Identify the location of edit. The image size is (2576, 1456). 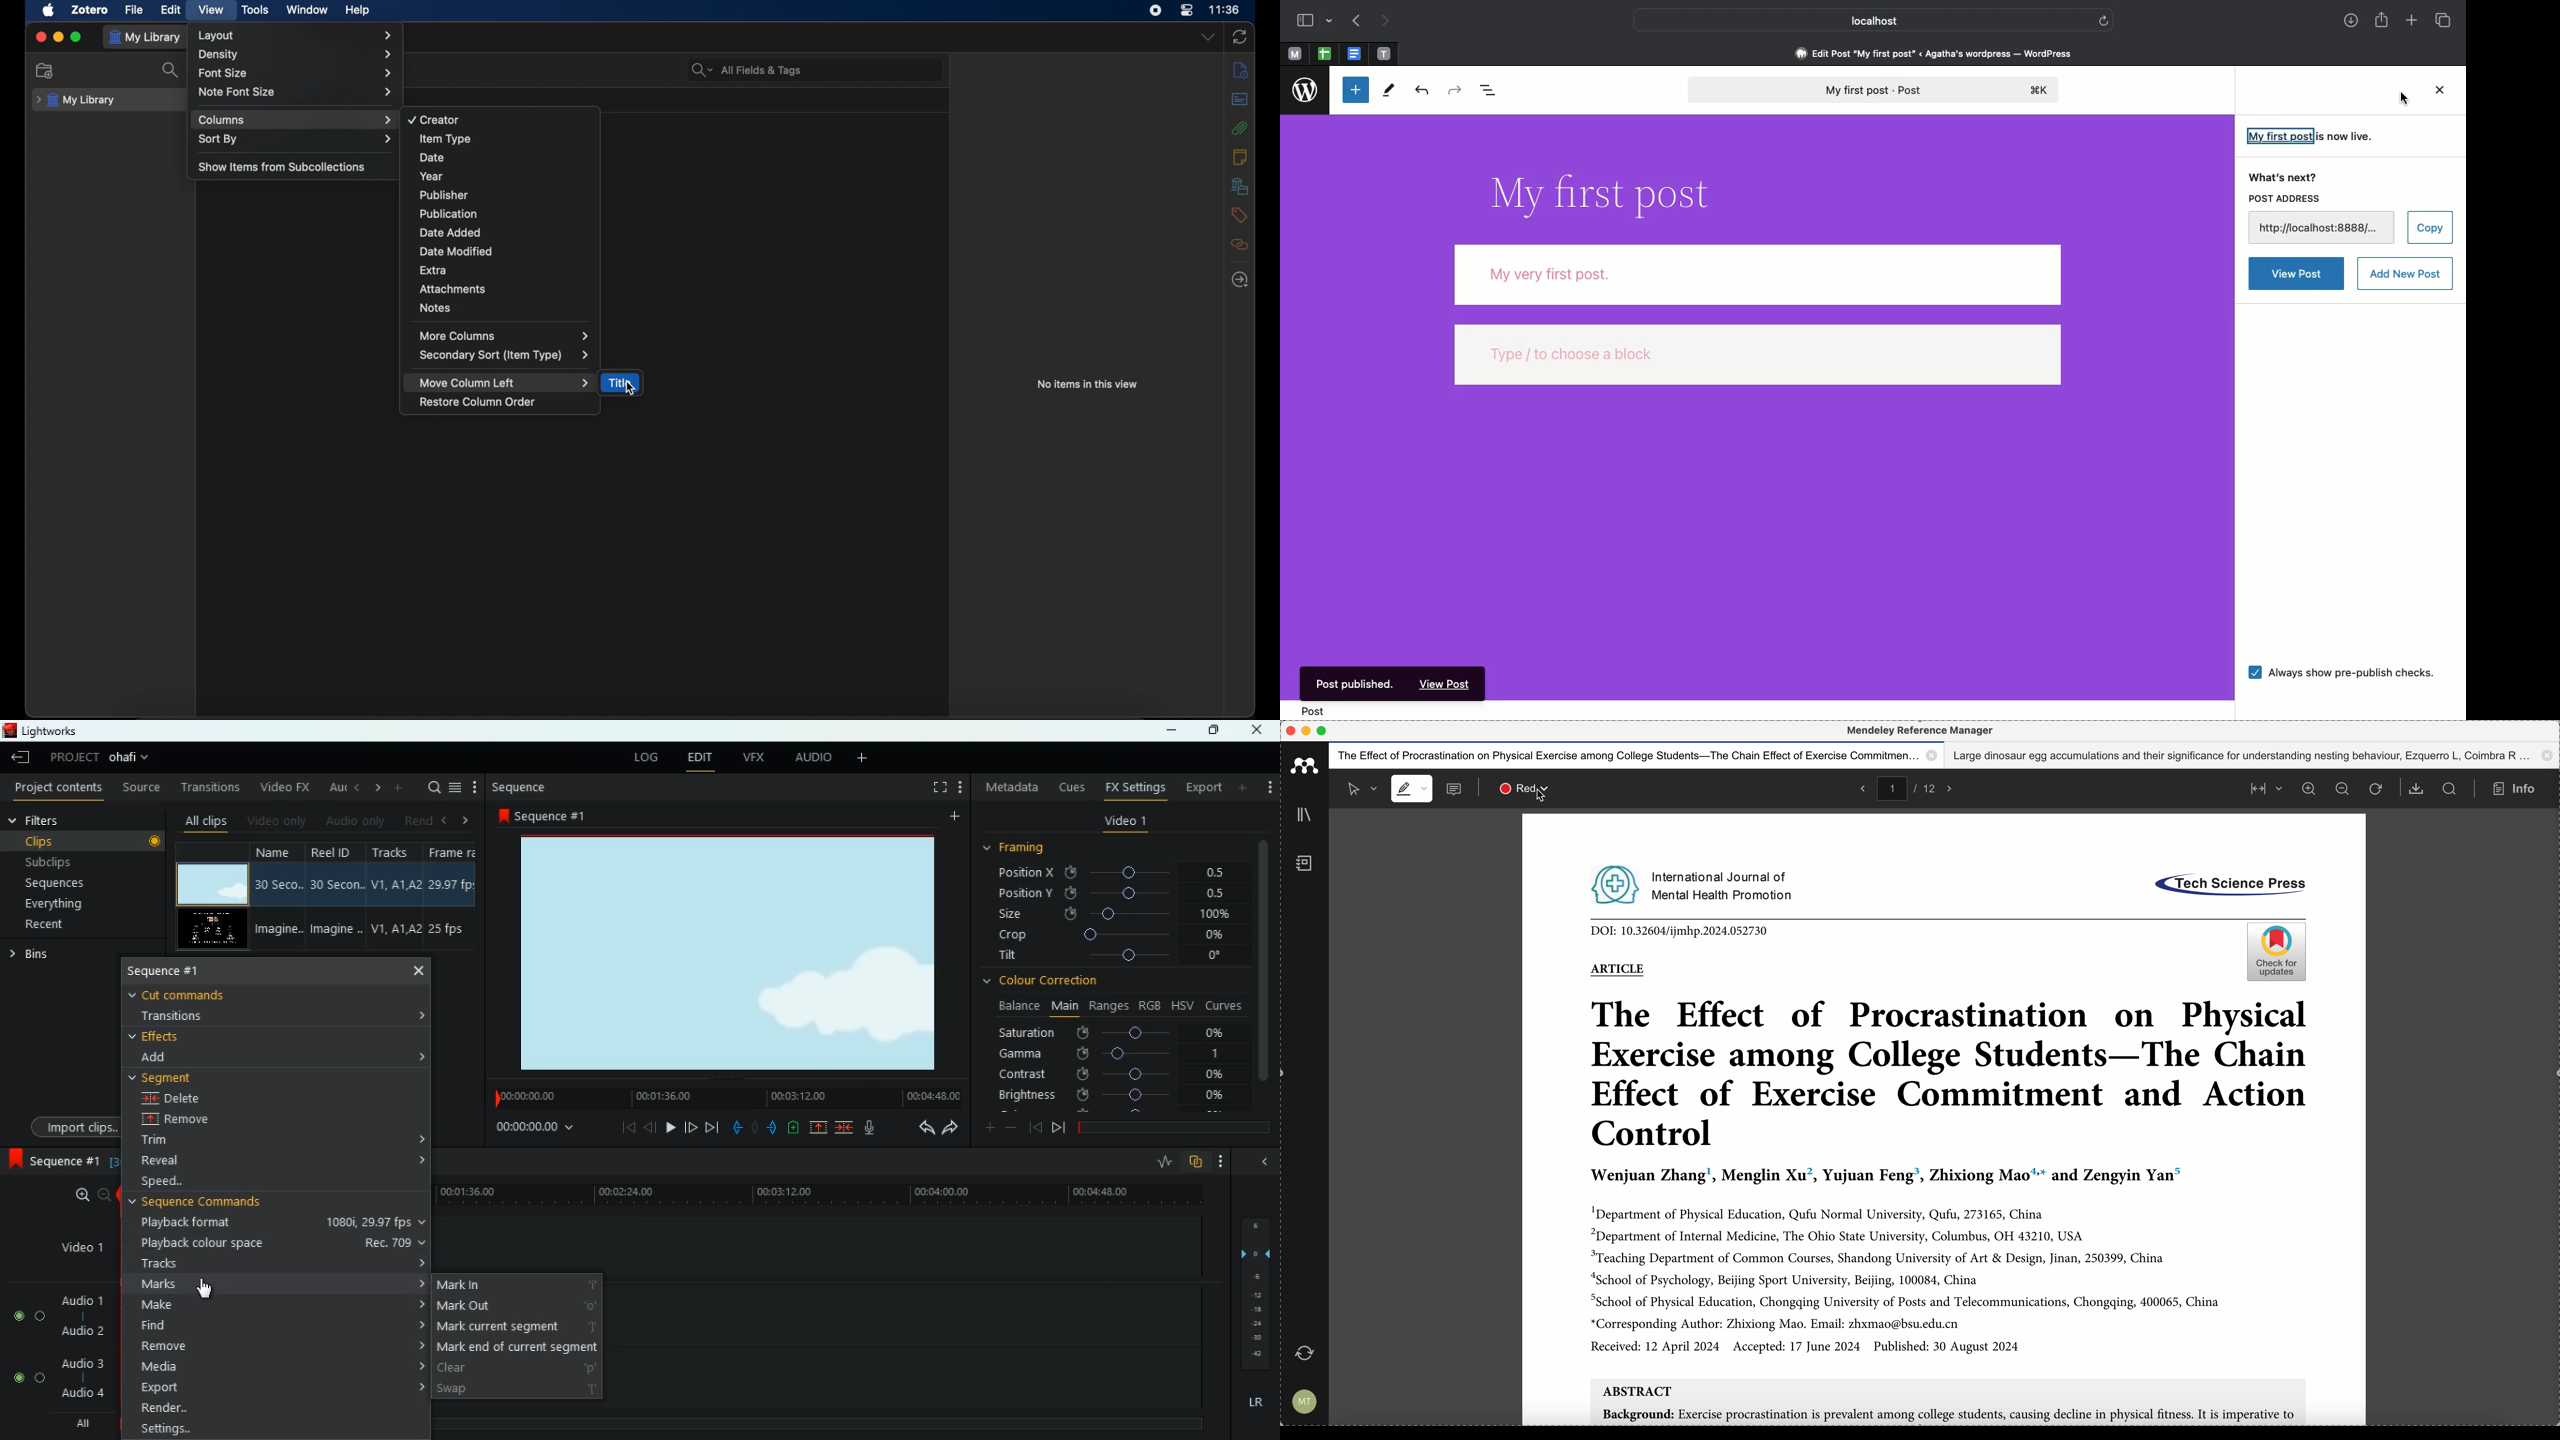
(172, 10).